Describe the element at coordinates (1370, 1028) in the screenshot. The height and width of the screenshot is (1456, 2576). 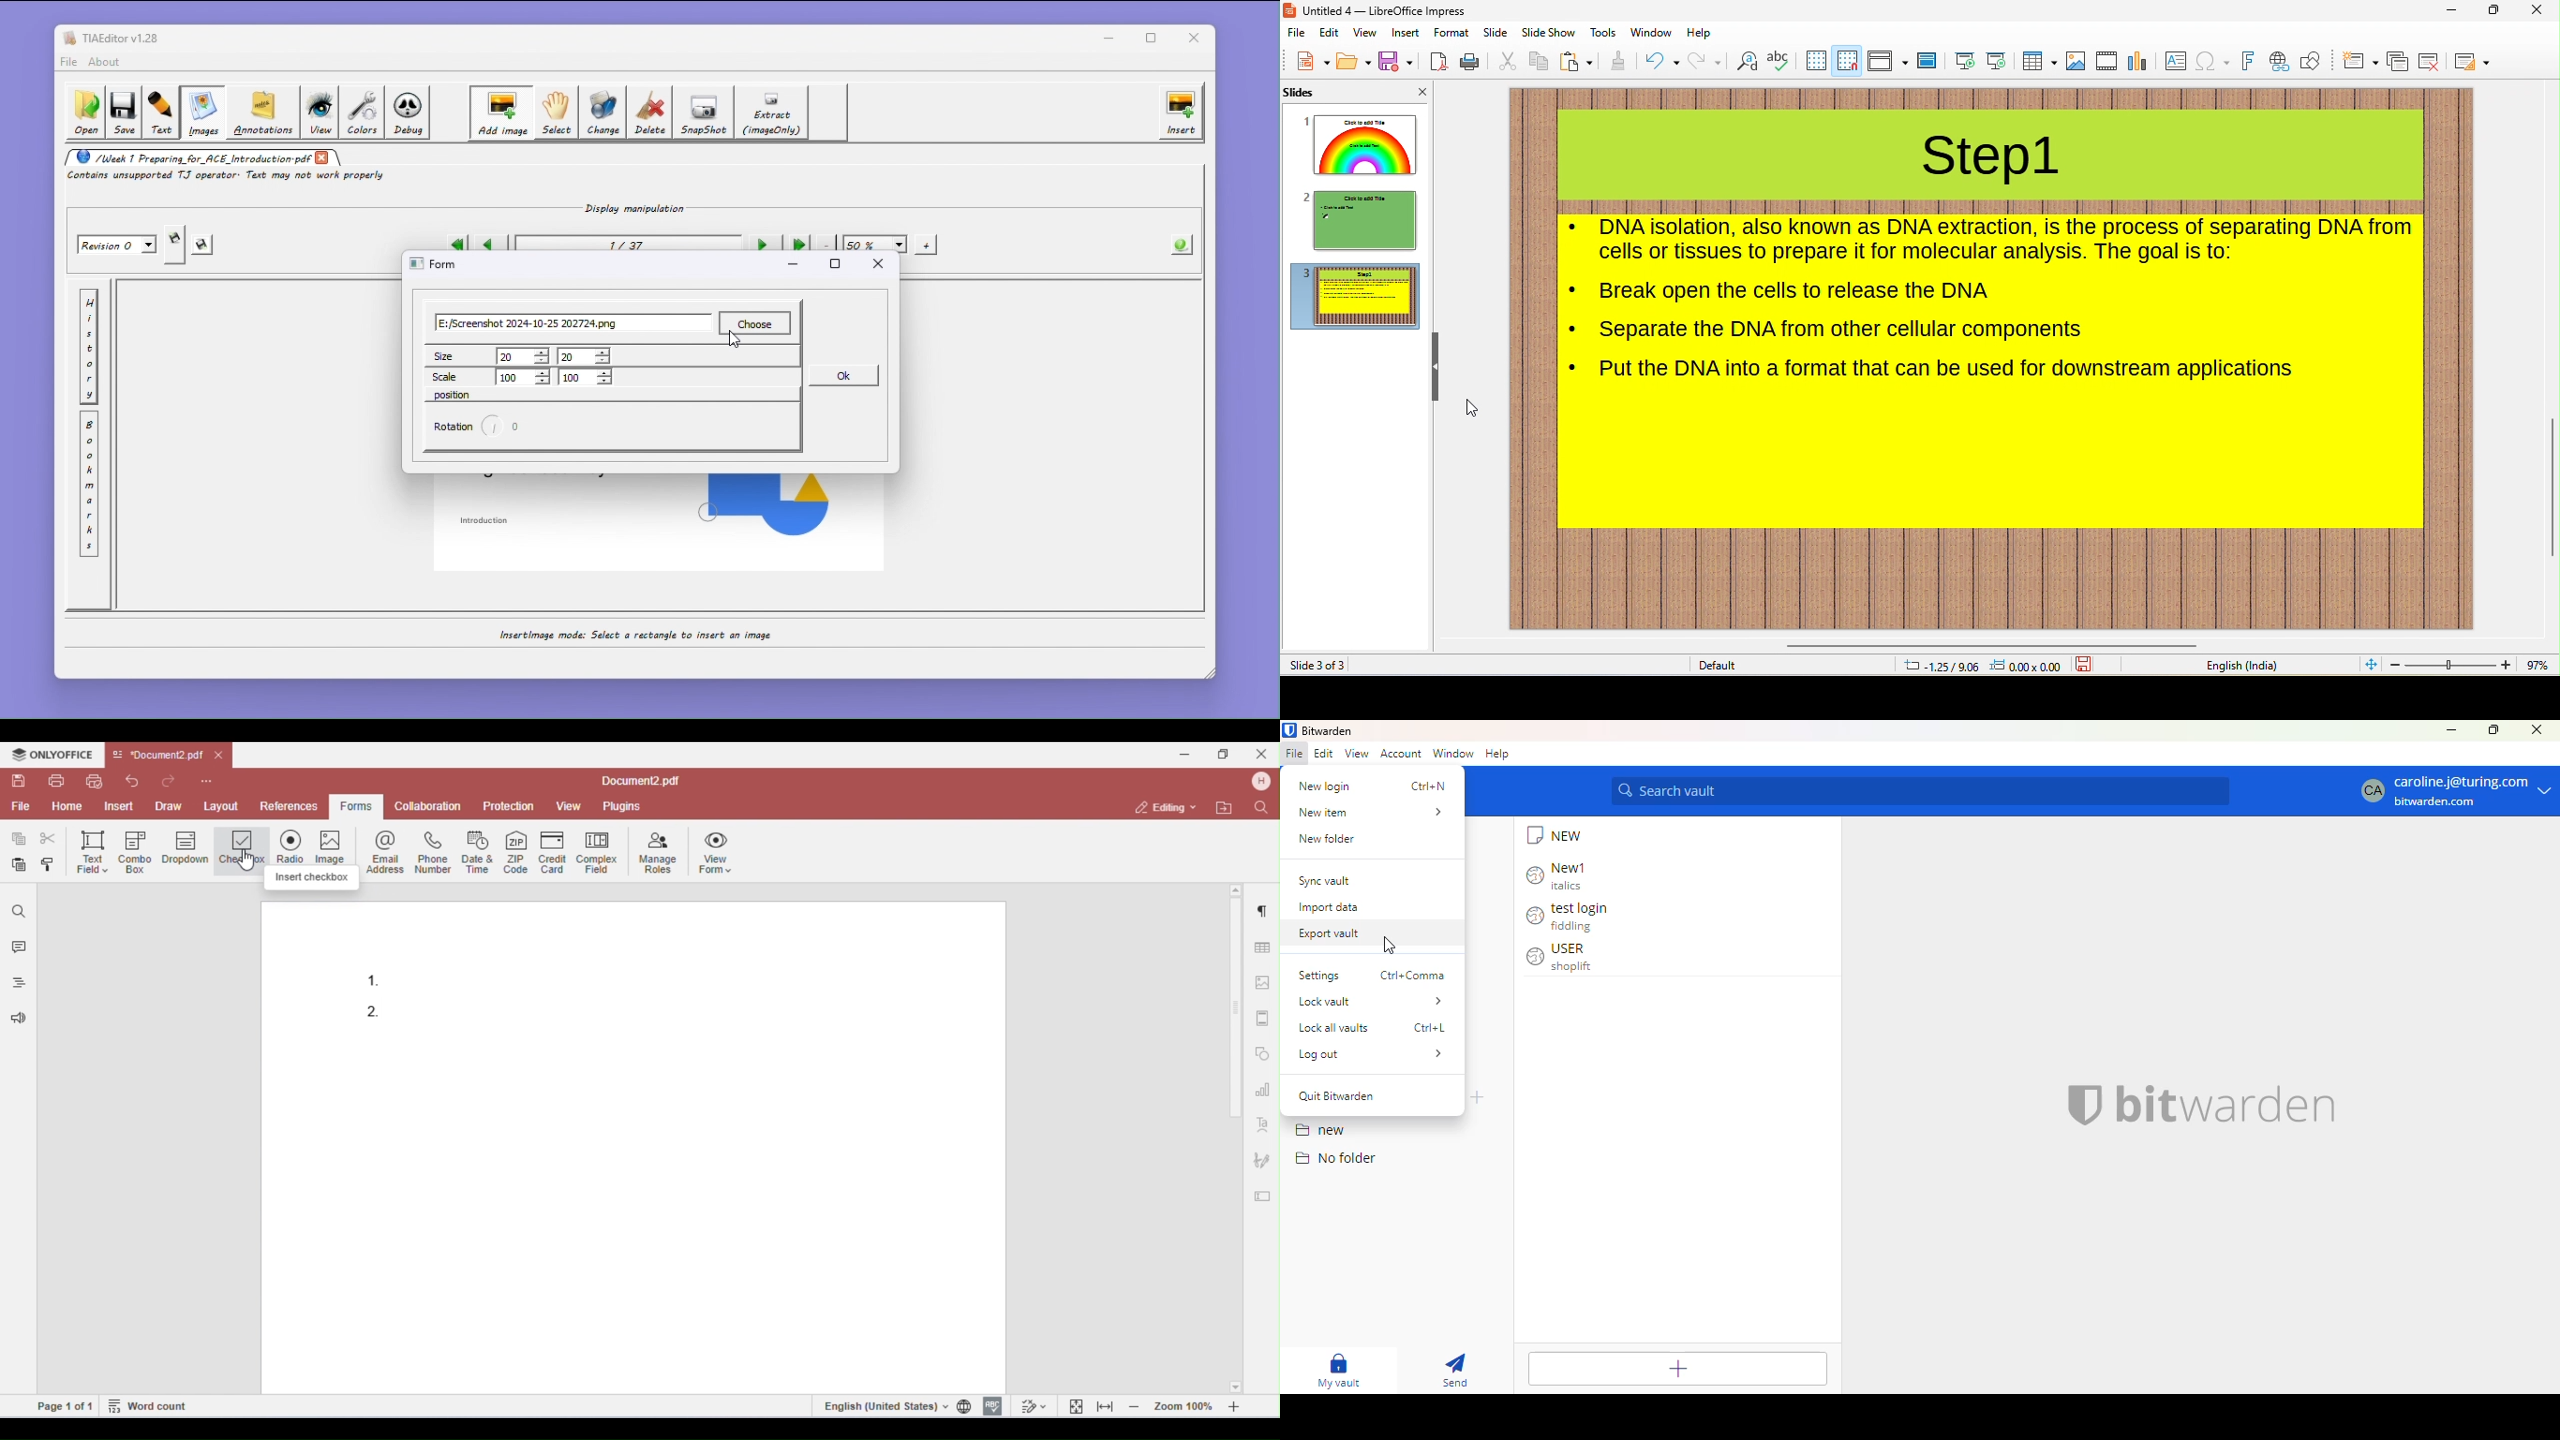
I see `lock all vaults` at that location.